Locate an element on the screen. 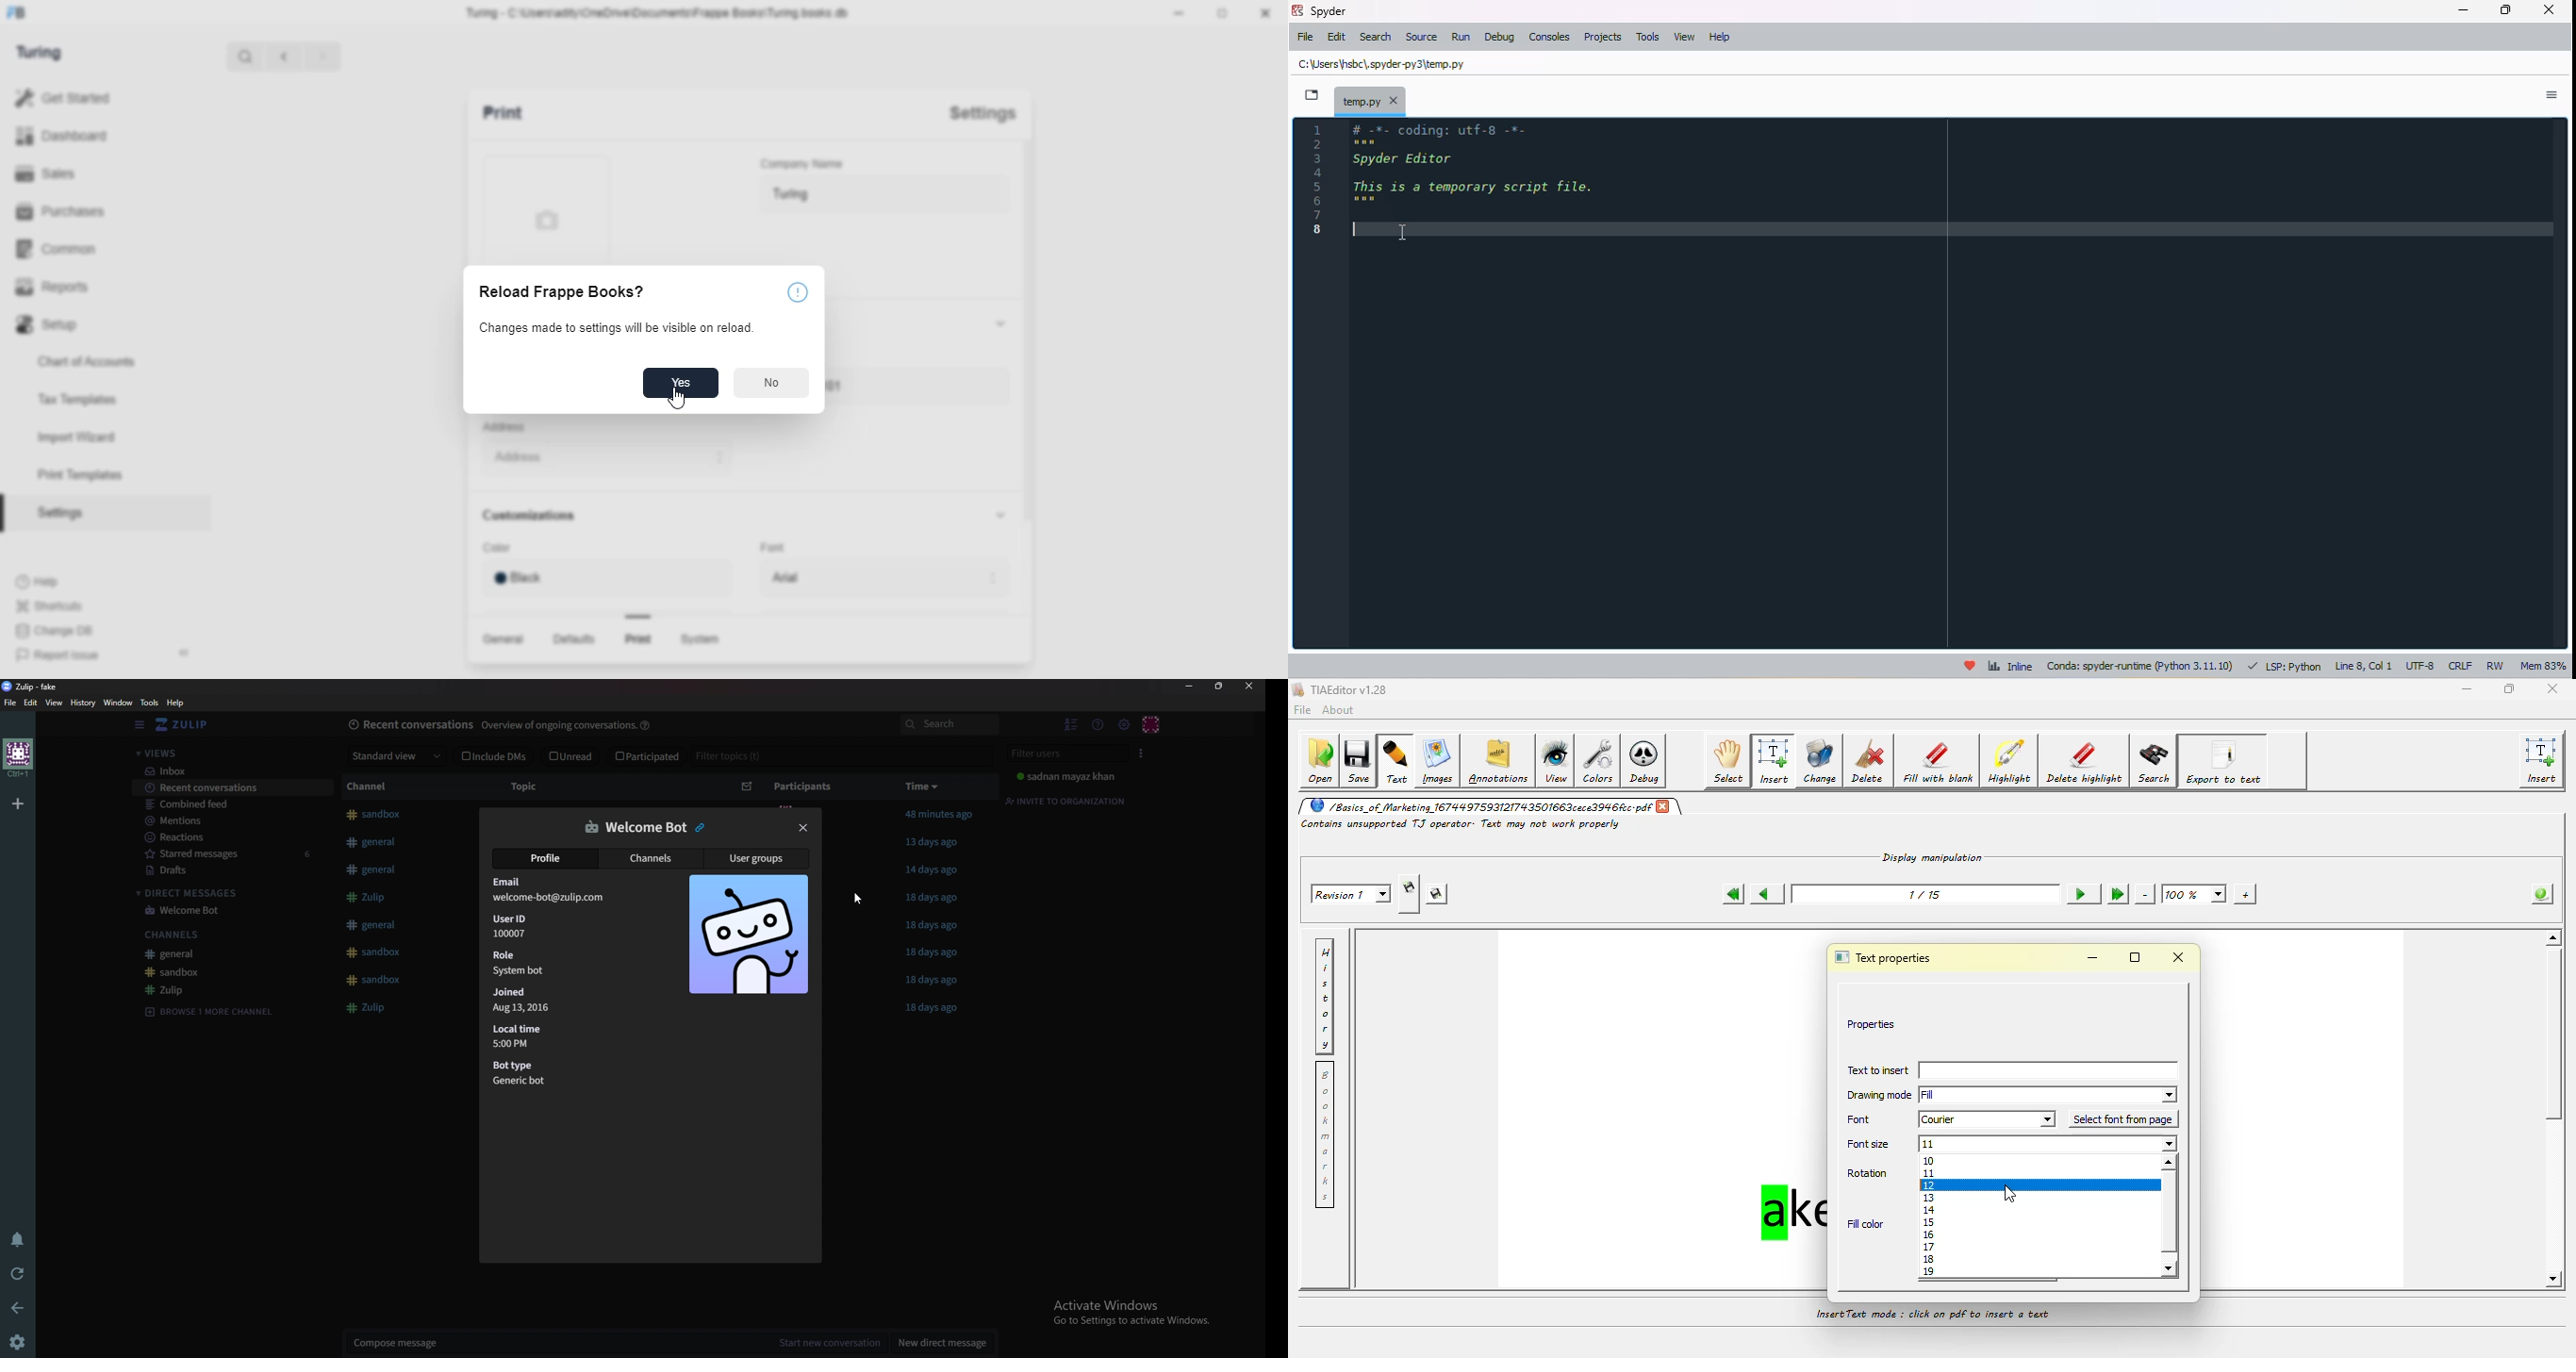  Drafts is located at coordinates (233, 871).